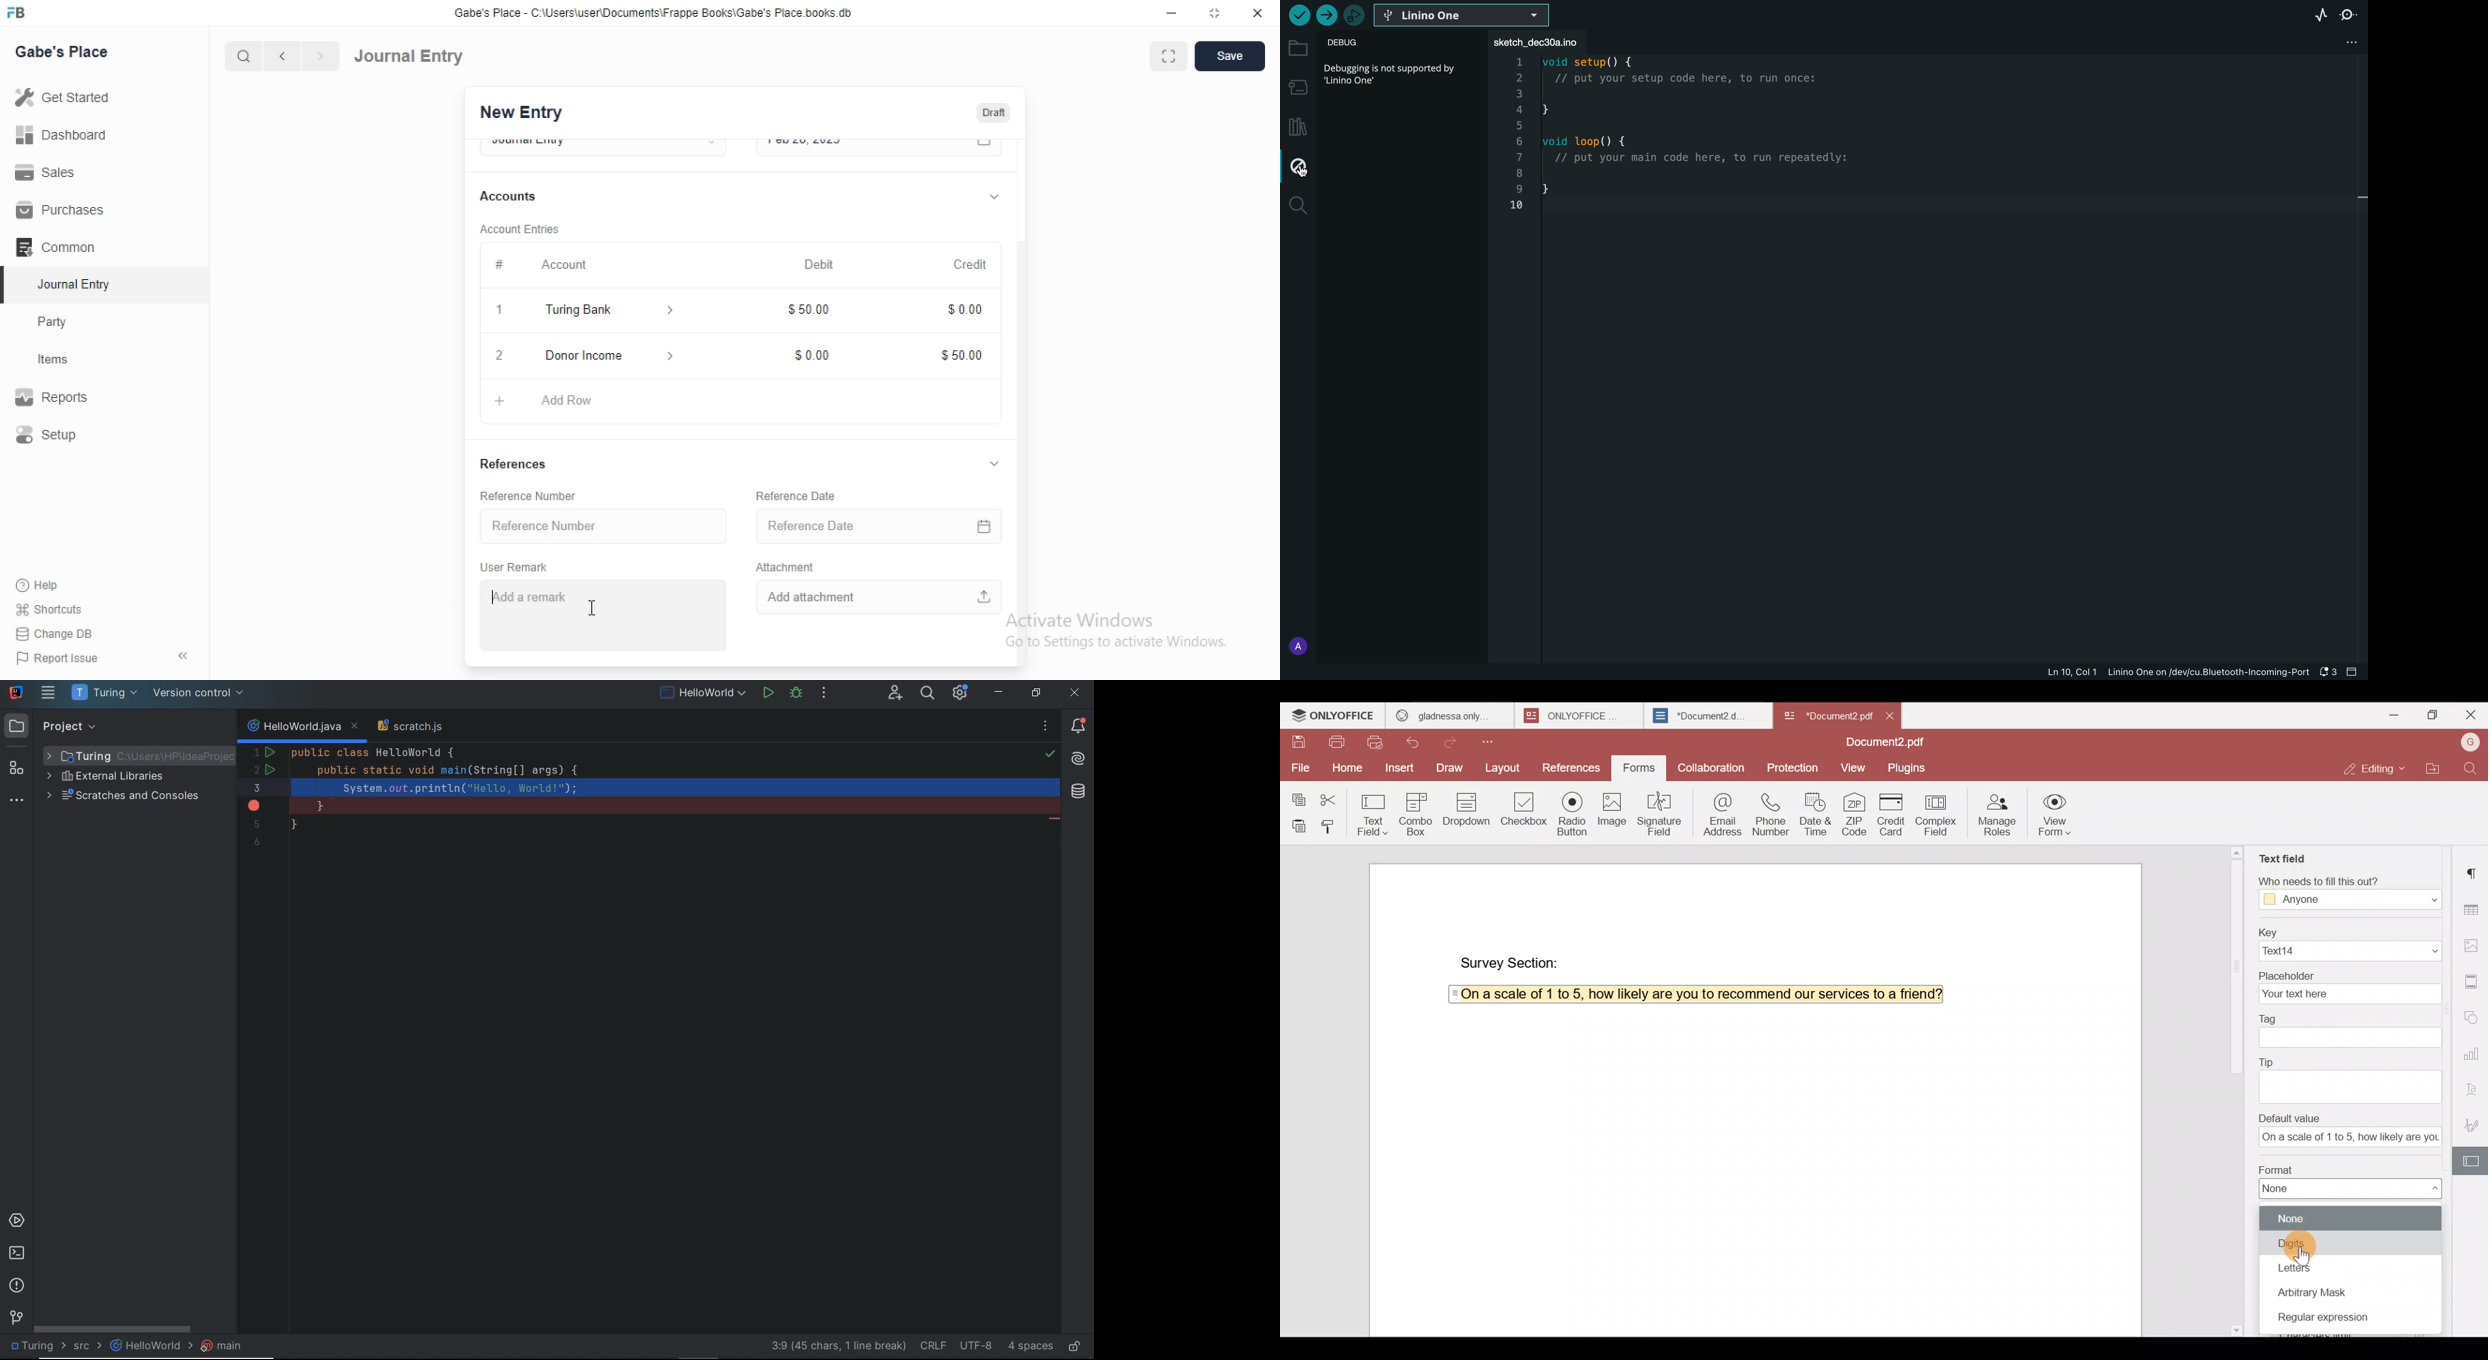 This screenshot has height=1372, width=2492. Describe the element at coordinates (519, 566) in the screenshot. I see `User Remark` at that location.